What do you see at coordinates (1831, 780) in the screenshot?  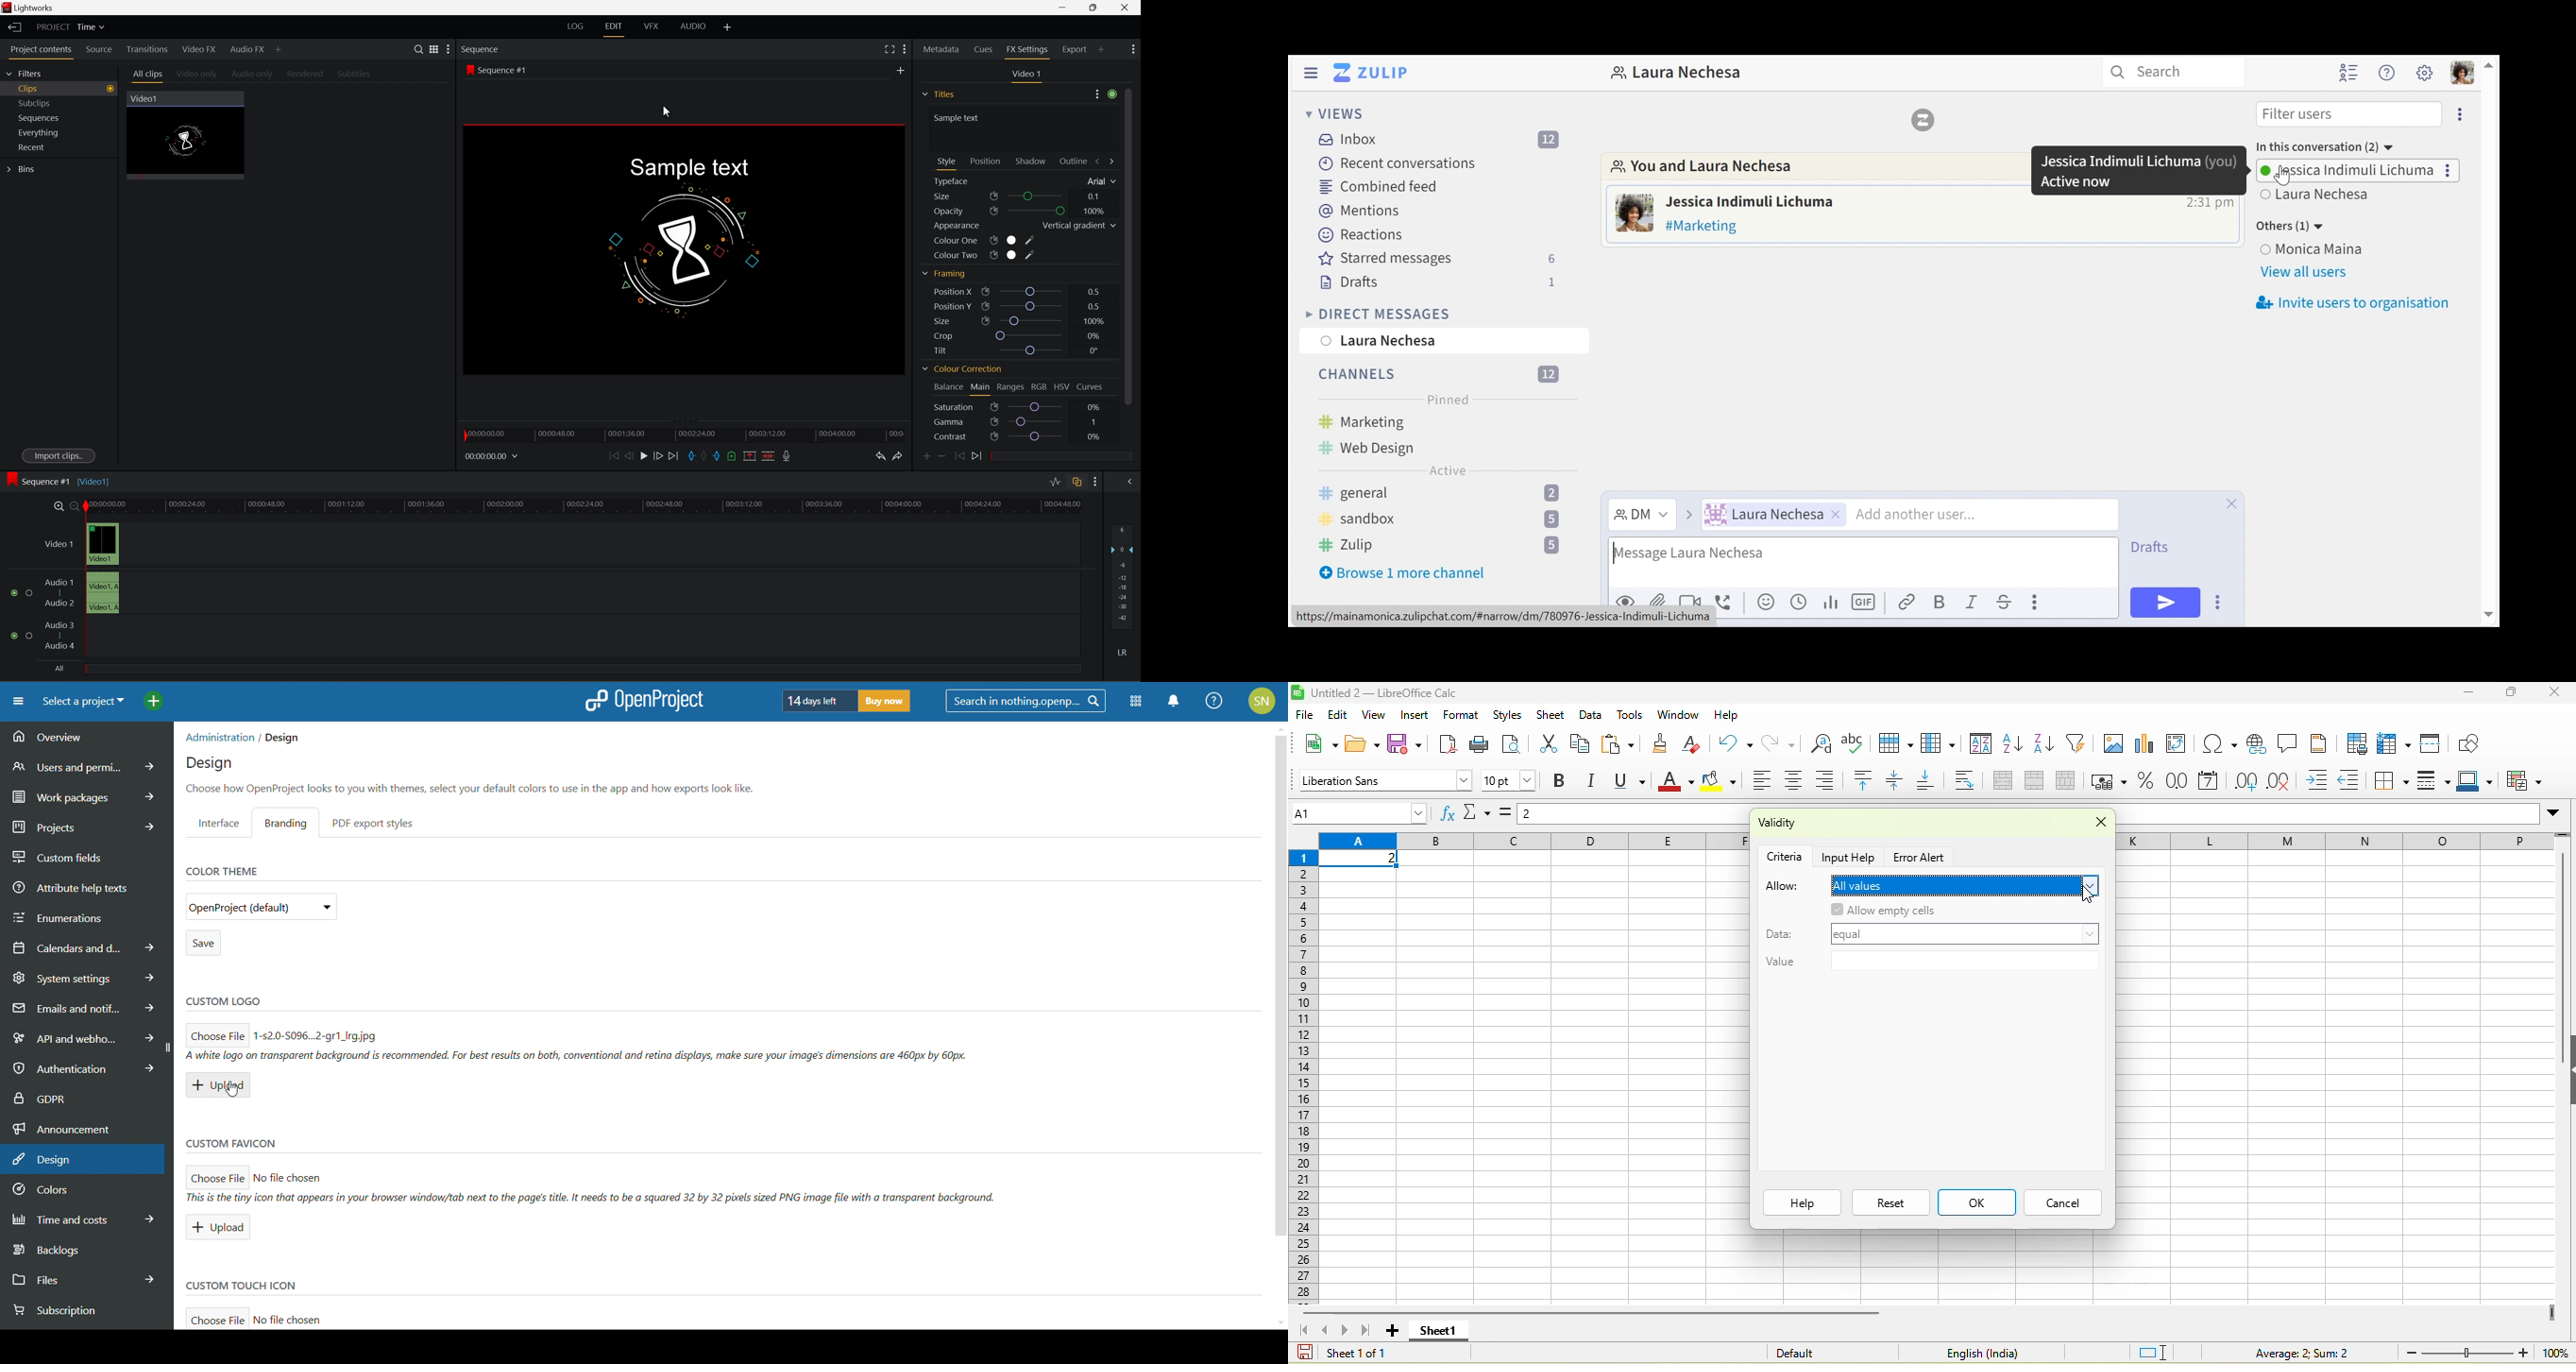 I see `align right` at bounding box center [1831, 780].